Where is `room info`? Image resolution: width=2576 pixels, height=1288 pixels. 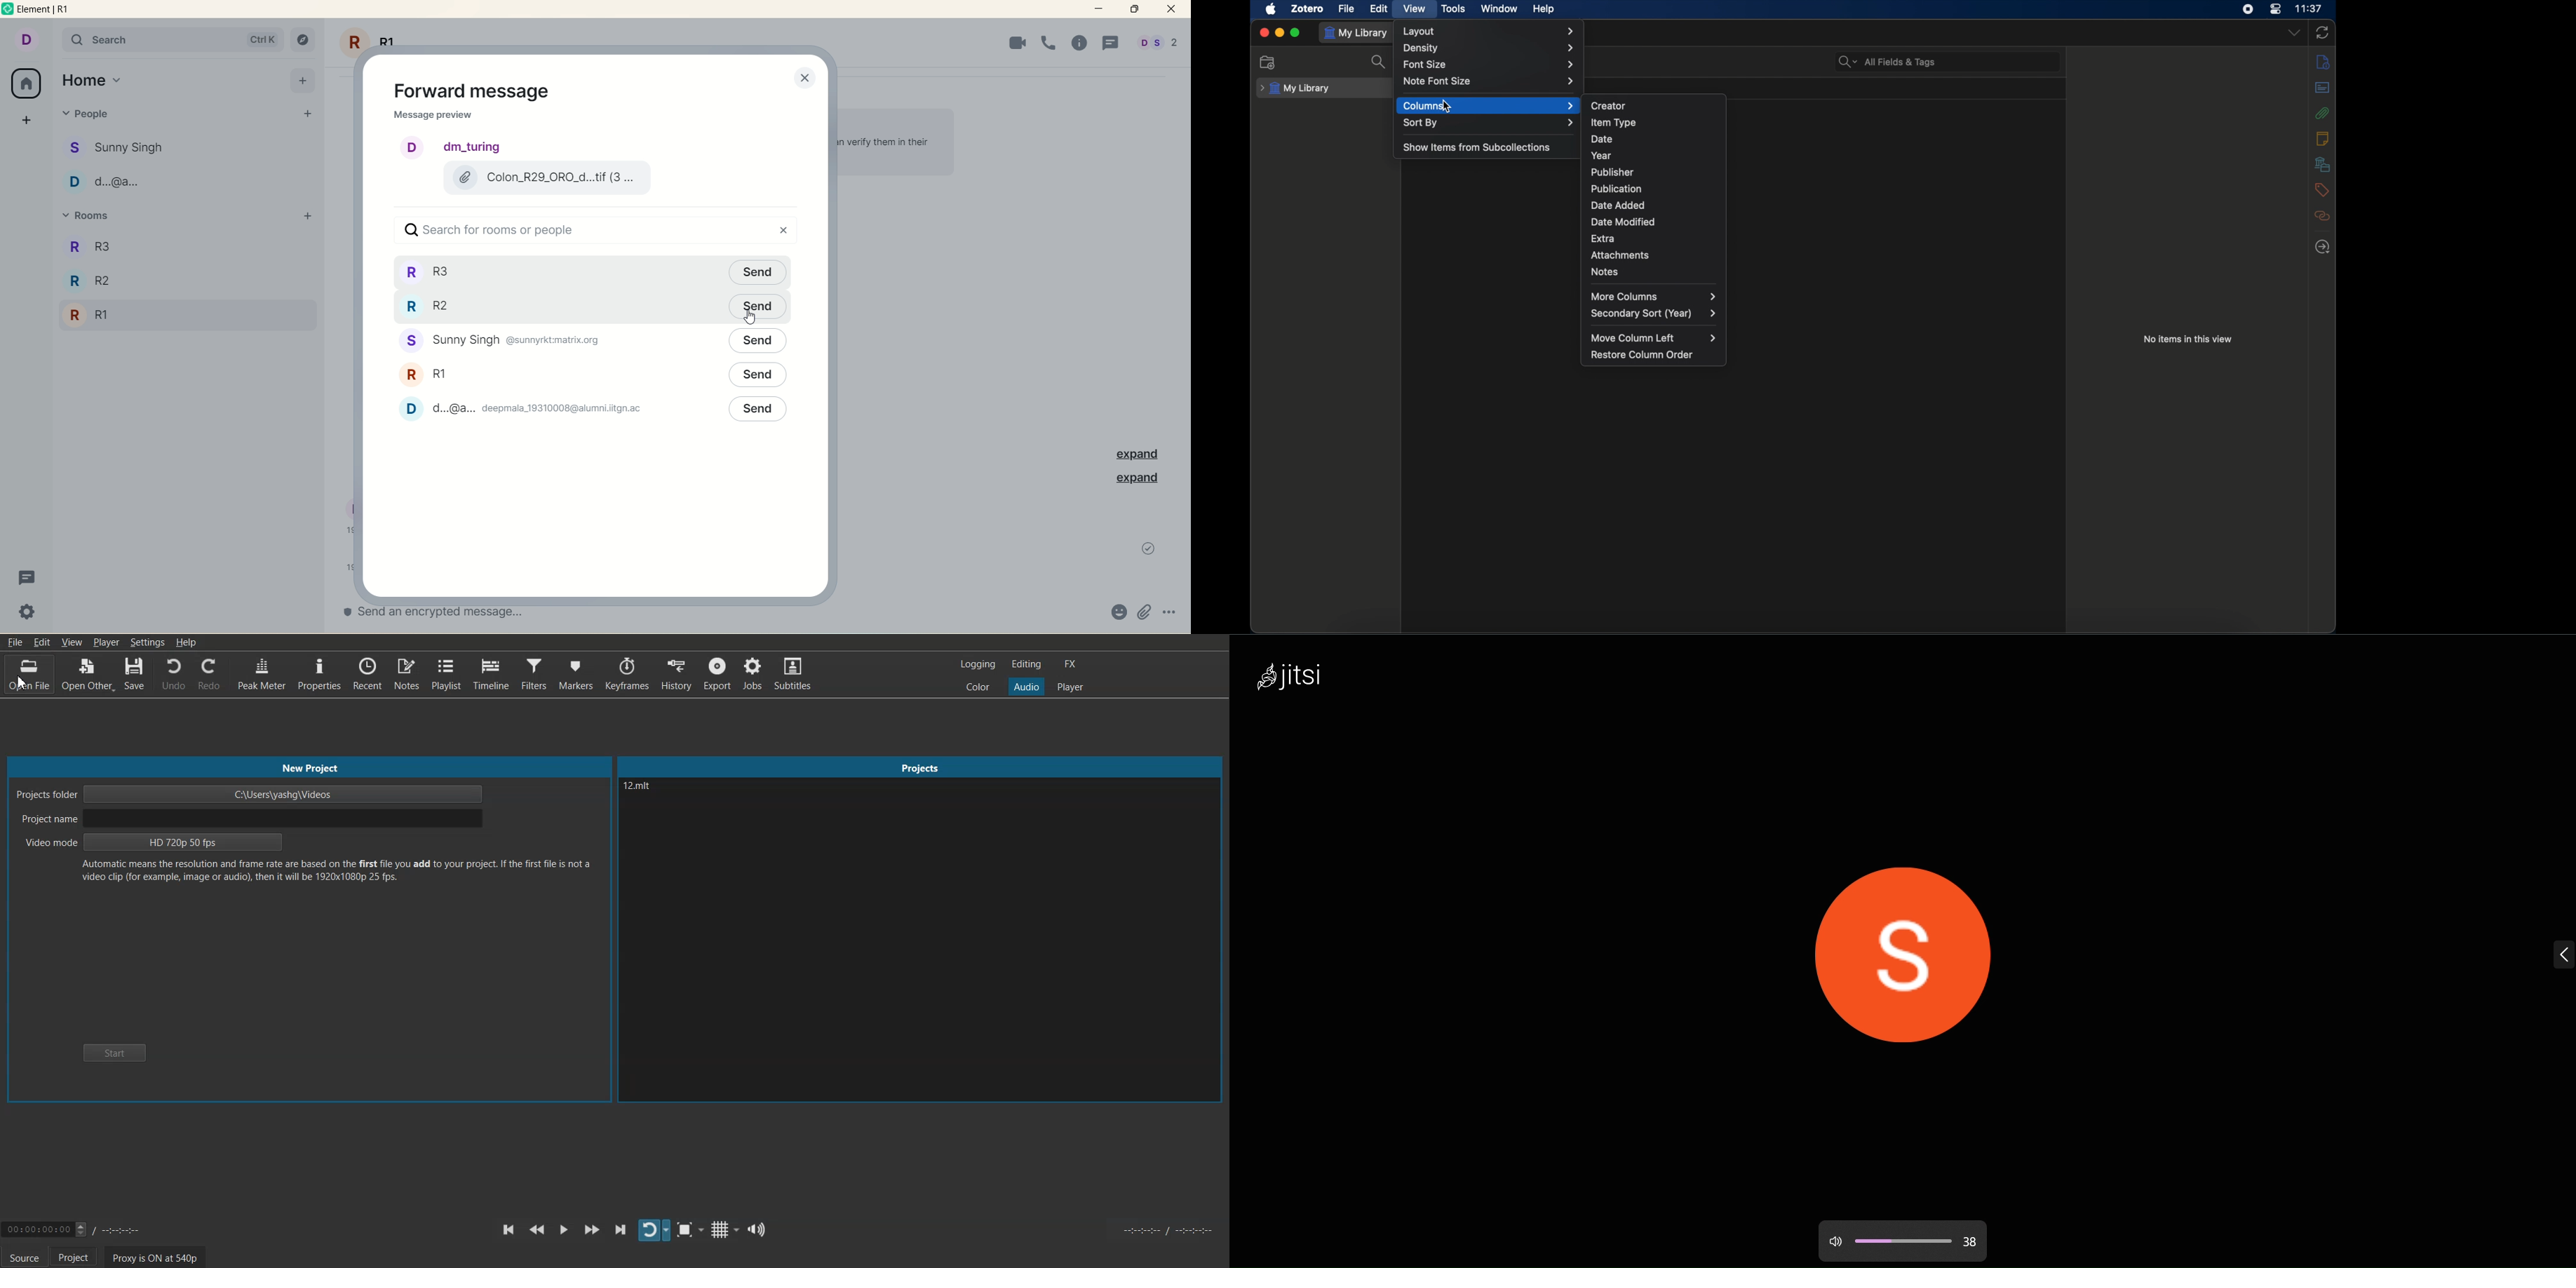
room info is located at coordinates (1084, 43).